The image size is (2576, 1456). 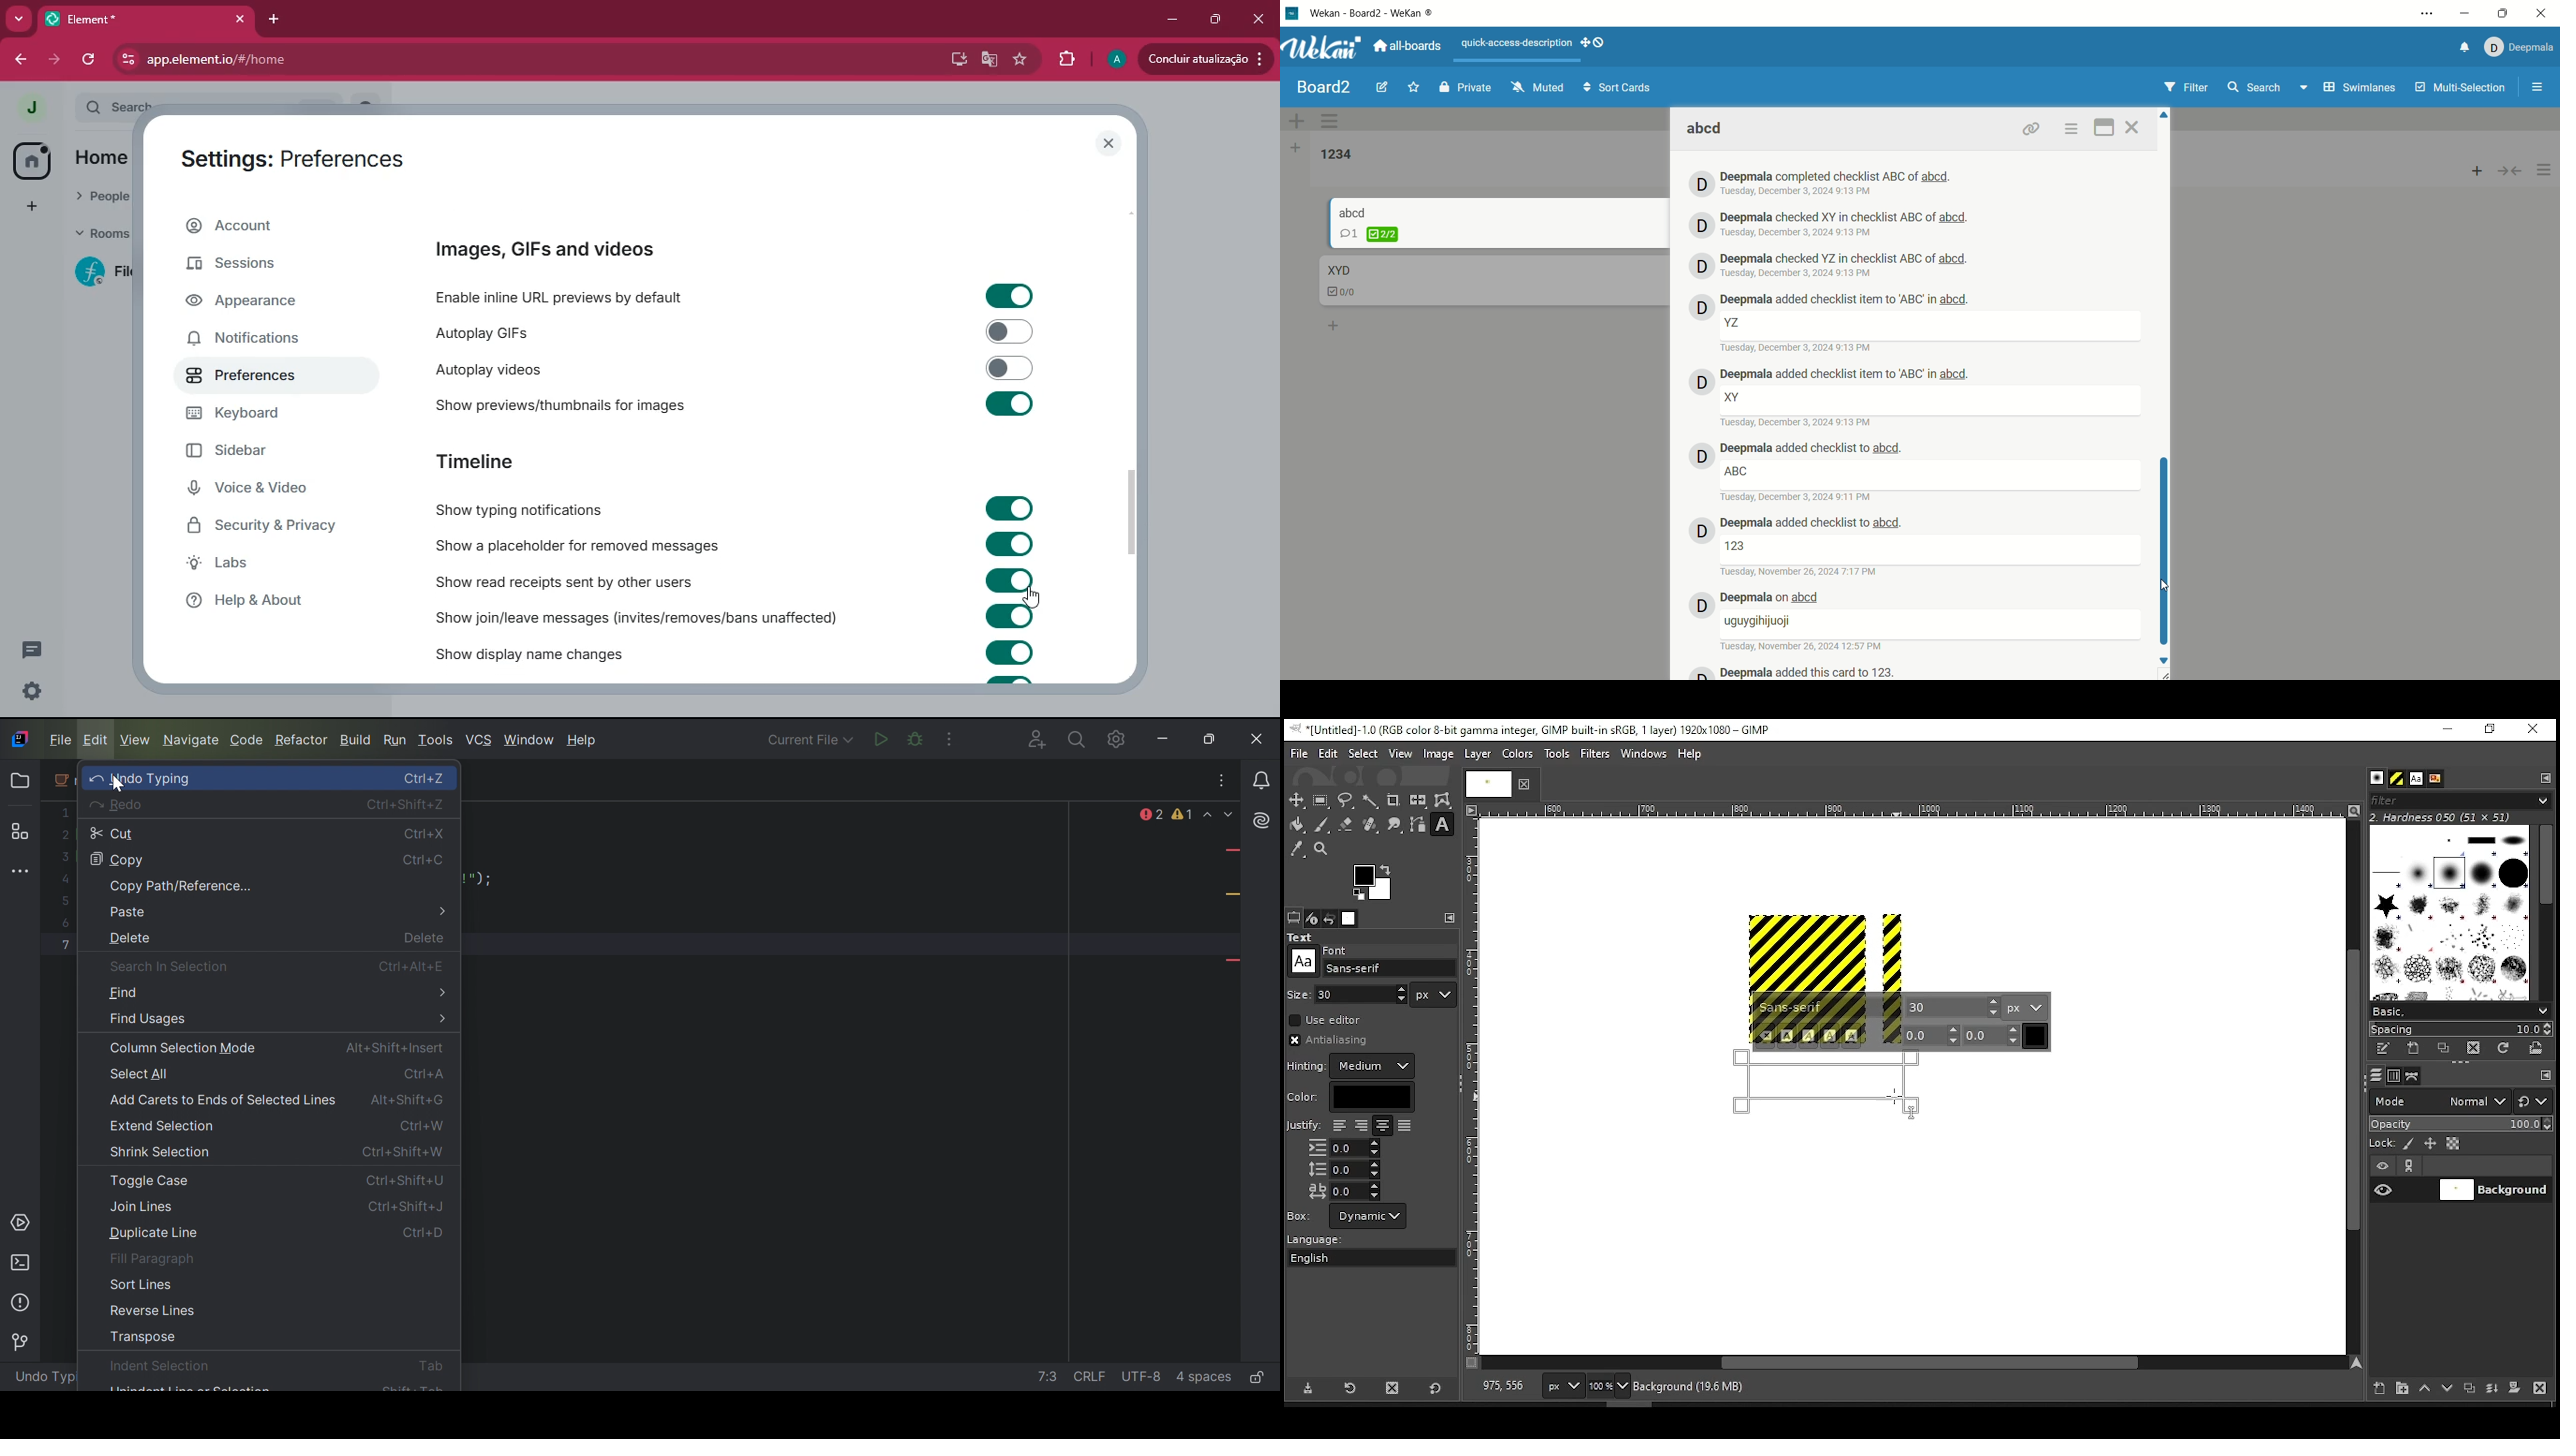 What do you see at coordinates (1031, 598) in the screenshot?
I see `cursor` at bounding box center [1031, 598].